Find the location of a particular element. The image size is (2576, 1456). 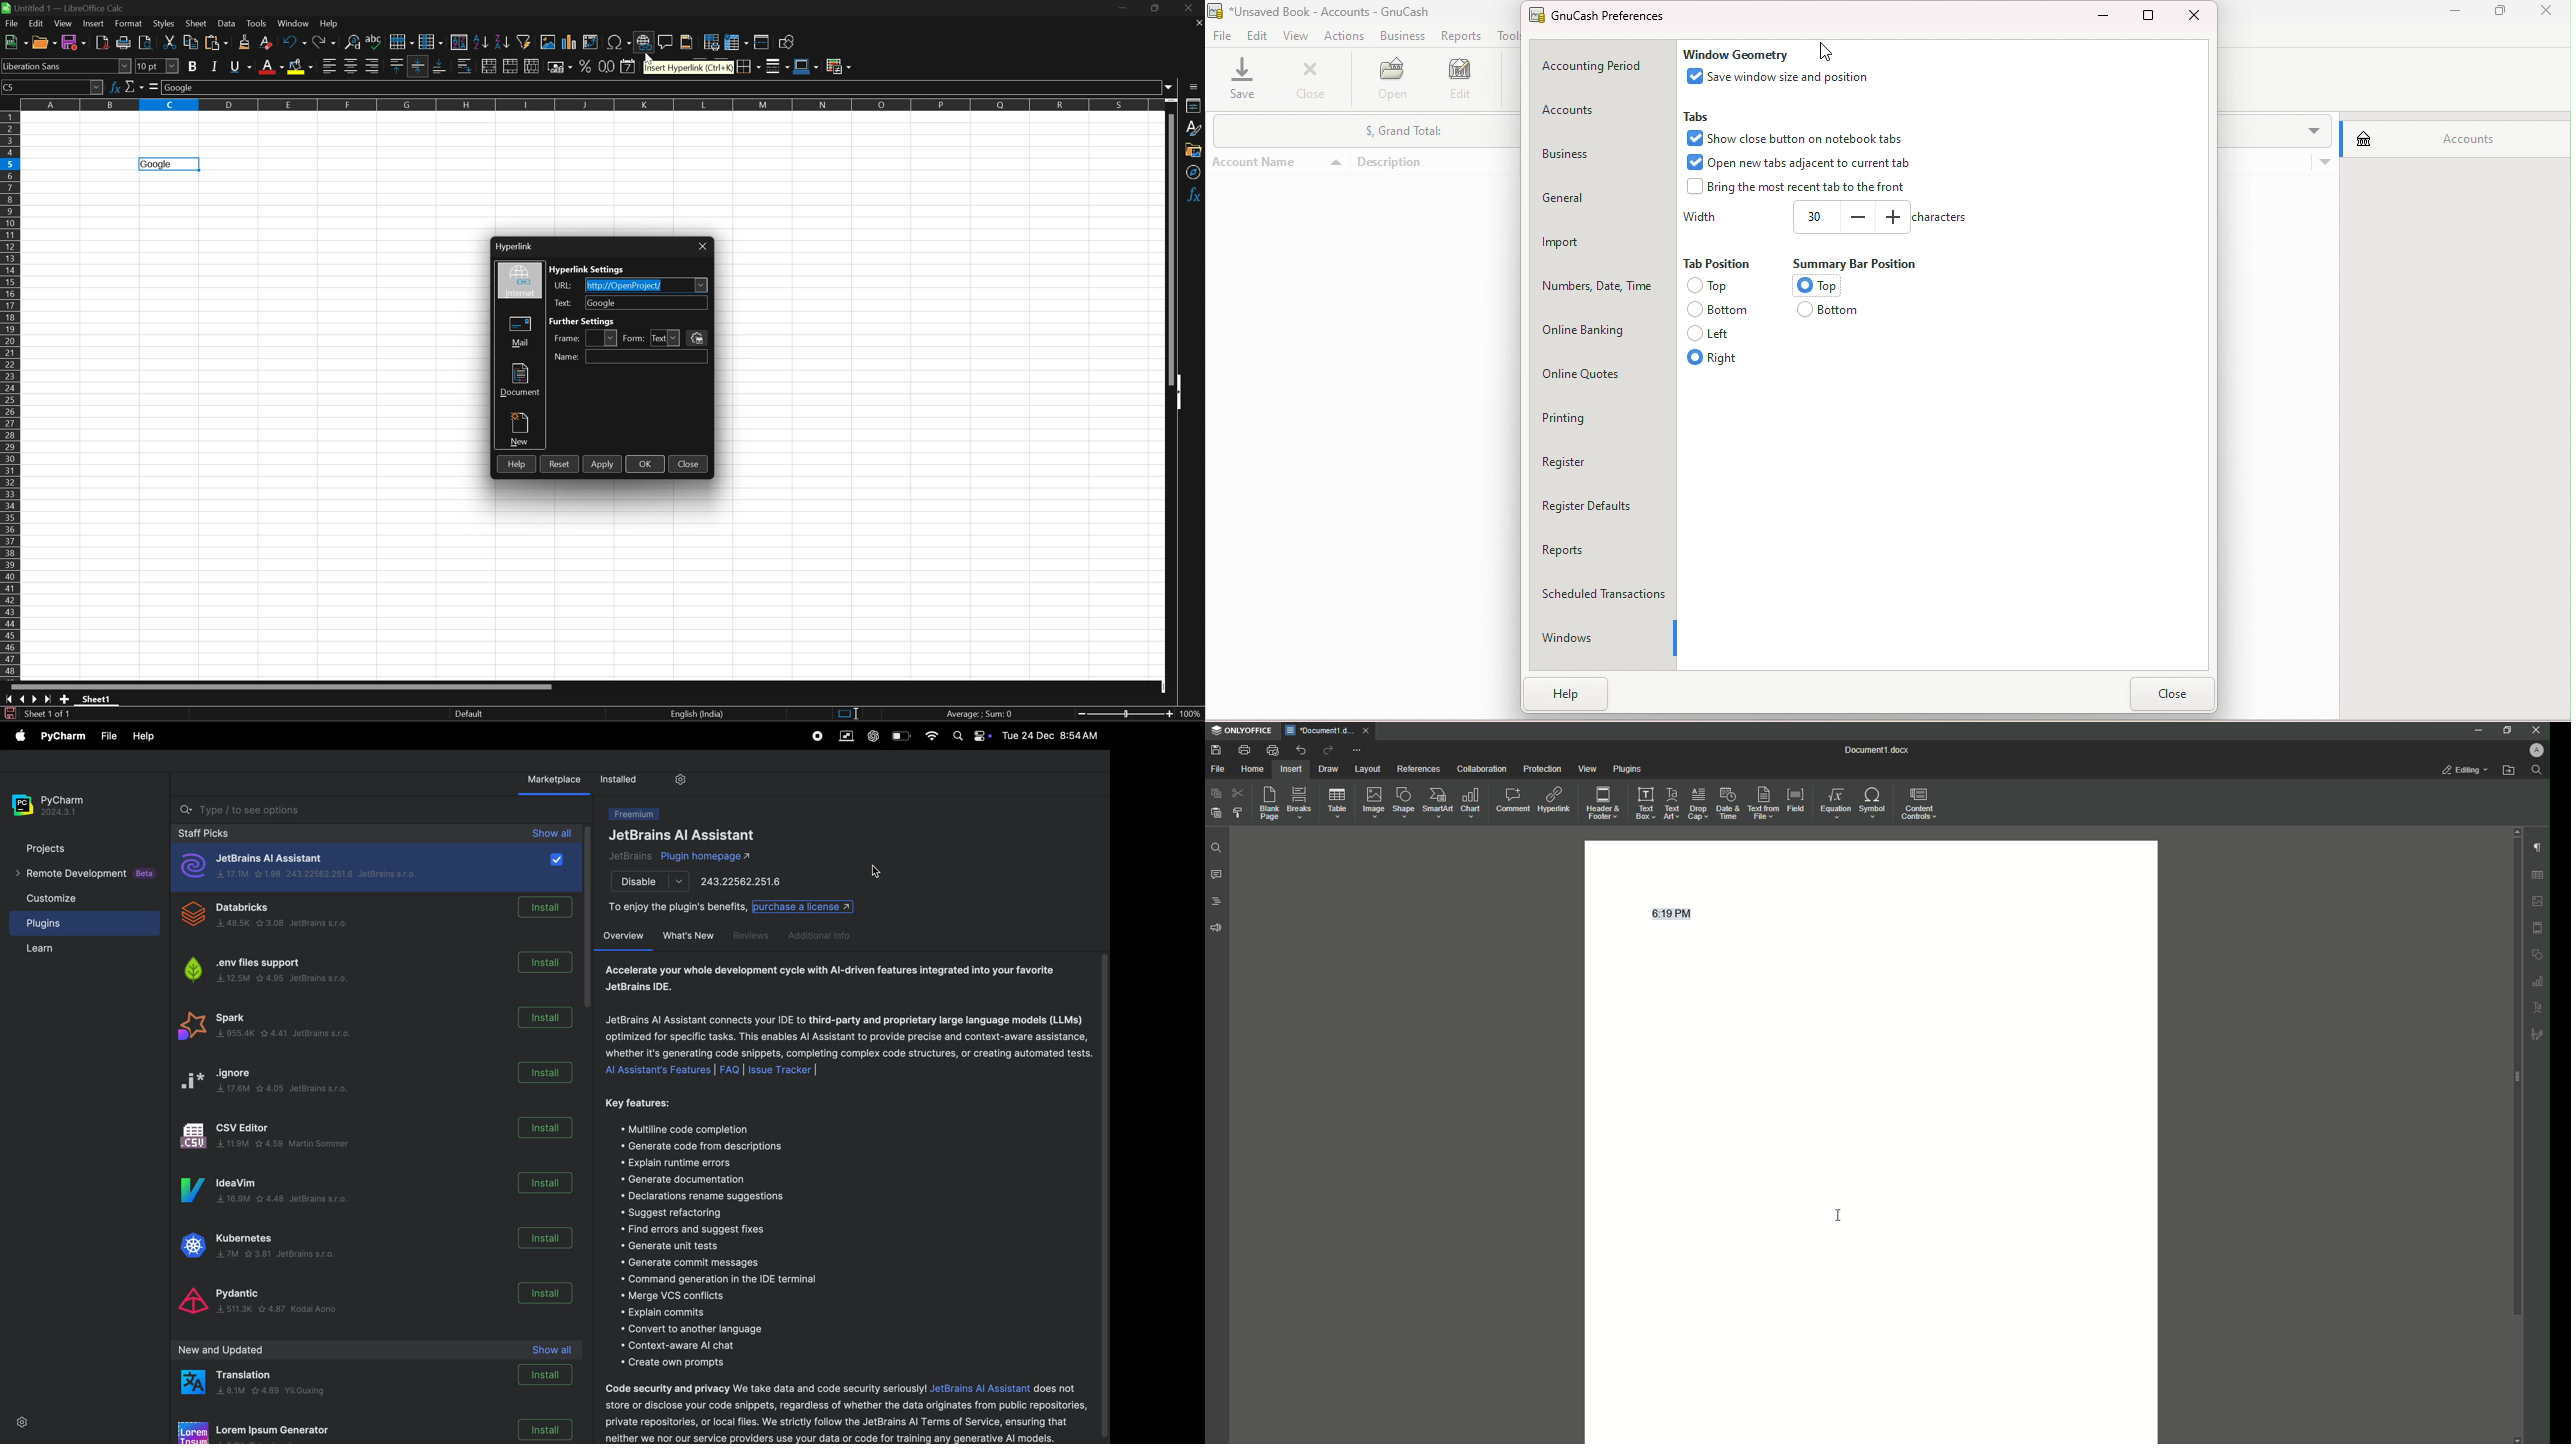

Scroll to previous sheet is located at coordinates (23, 699).